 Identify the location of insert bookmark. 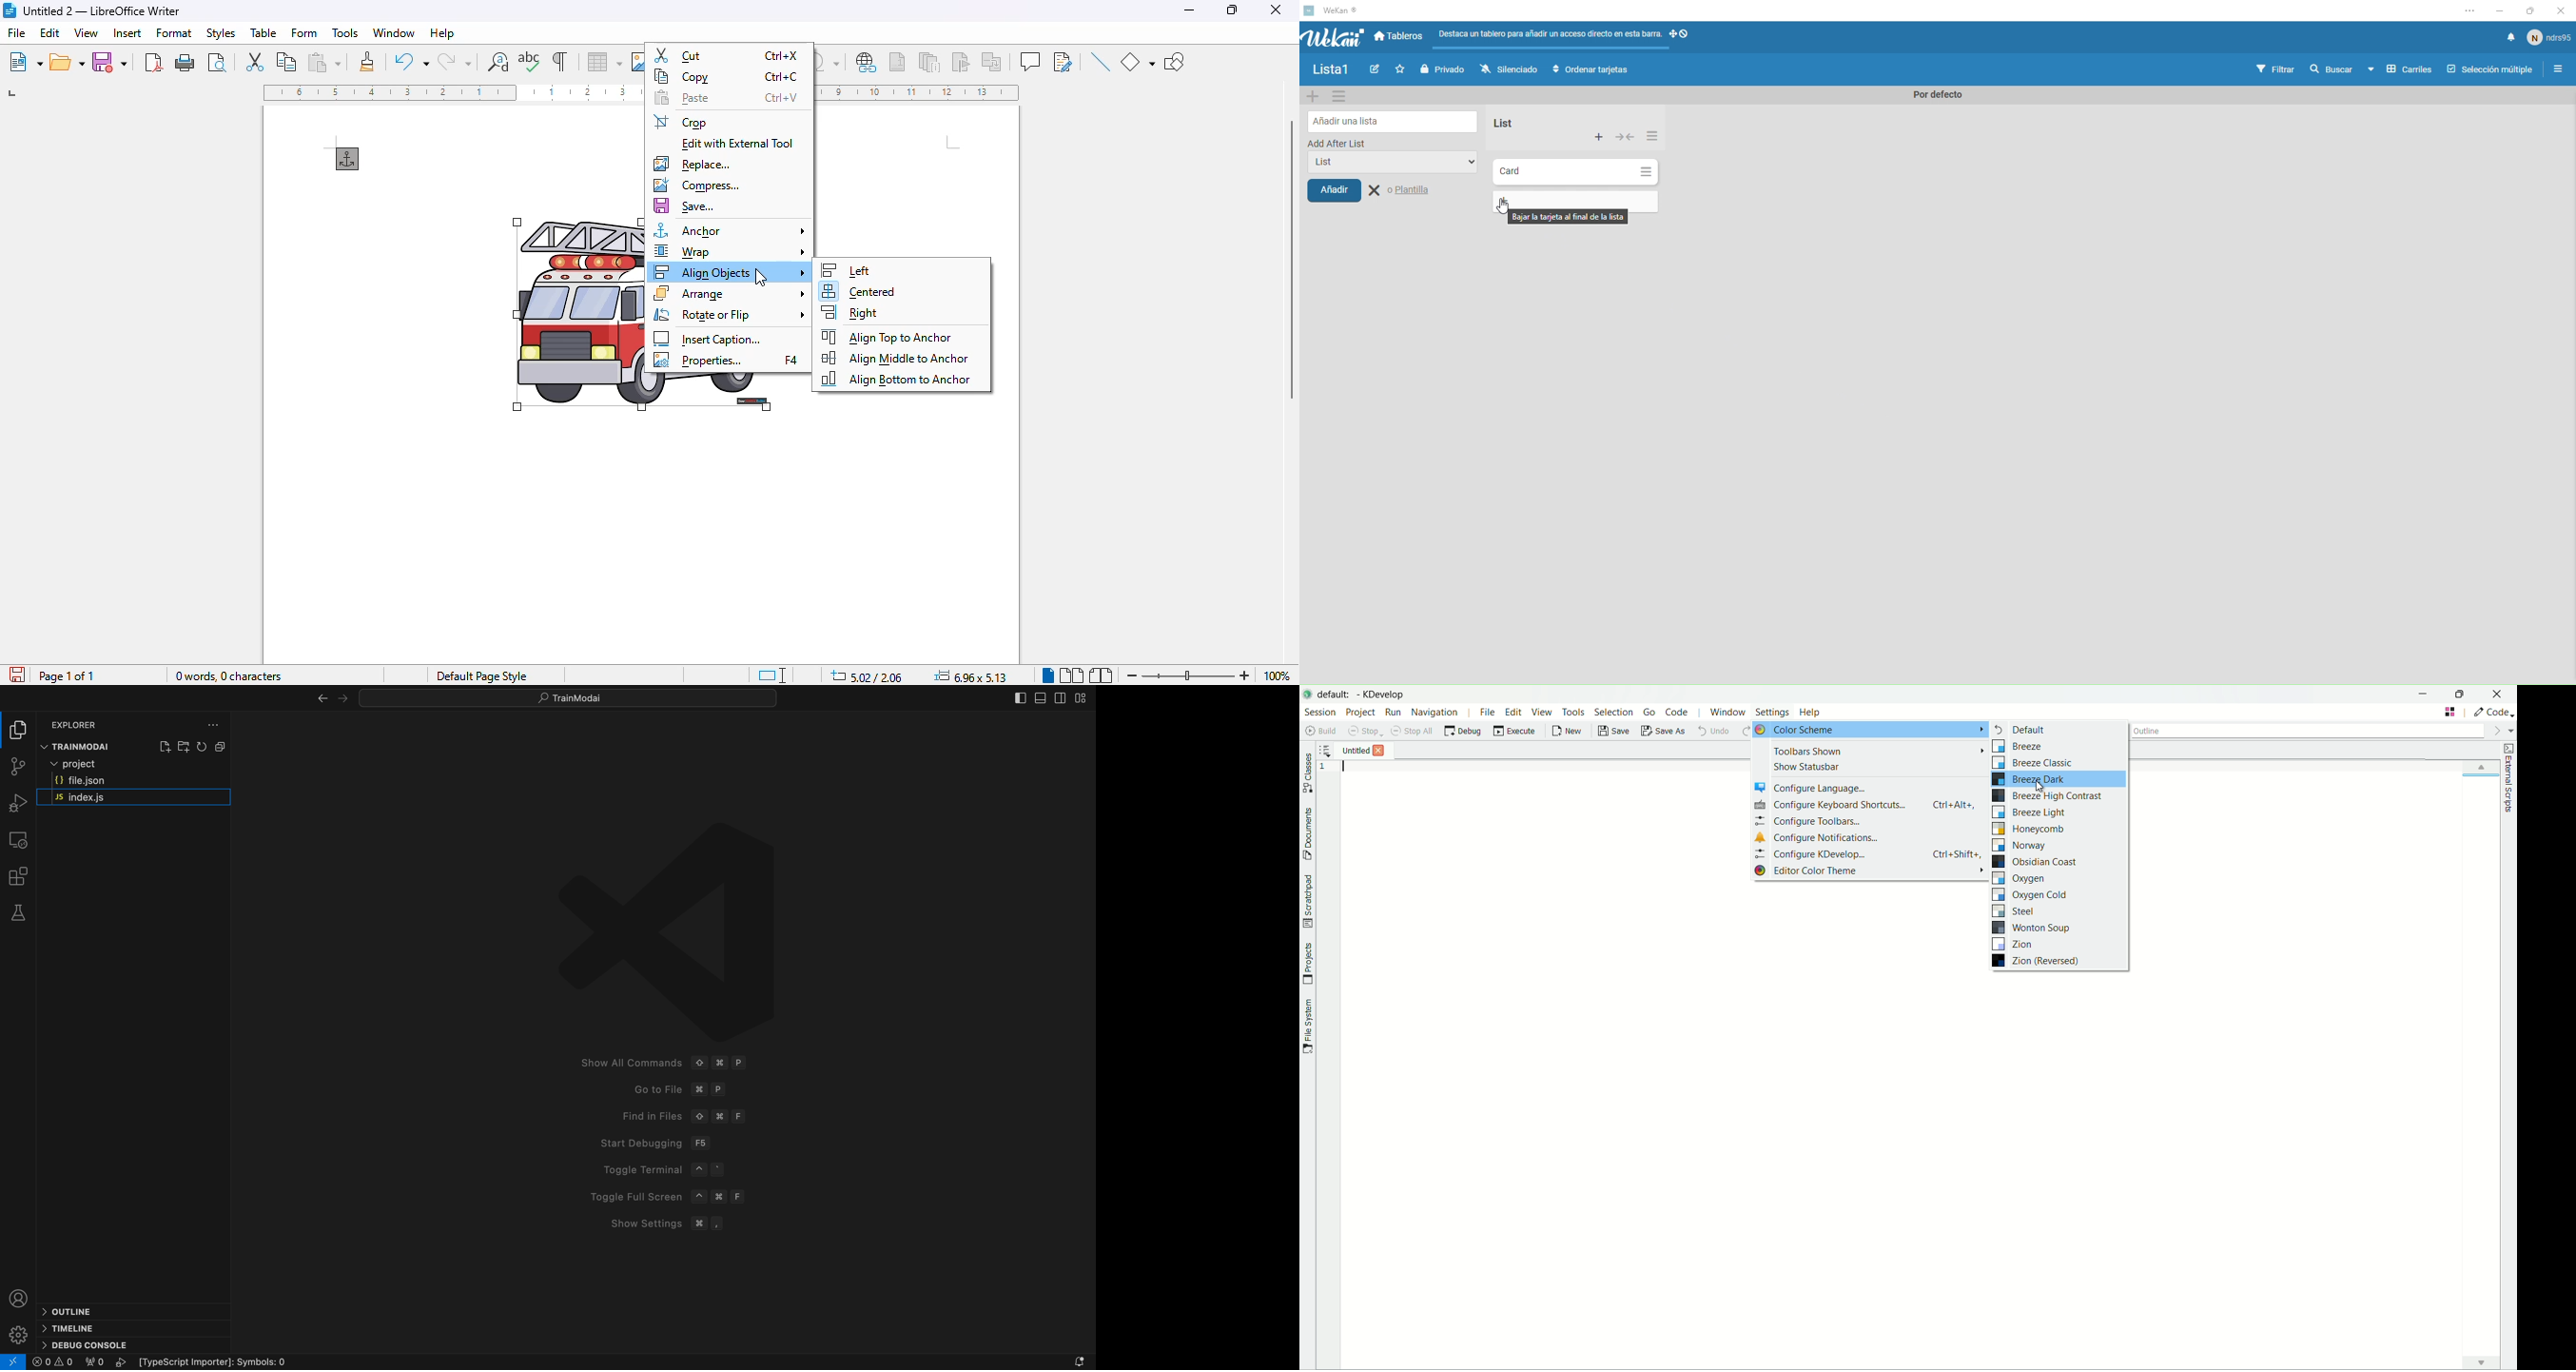
(960, 62).